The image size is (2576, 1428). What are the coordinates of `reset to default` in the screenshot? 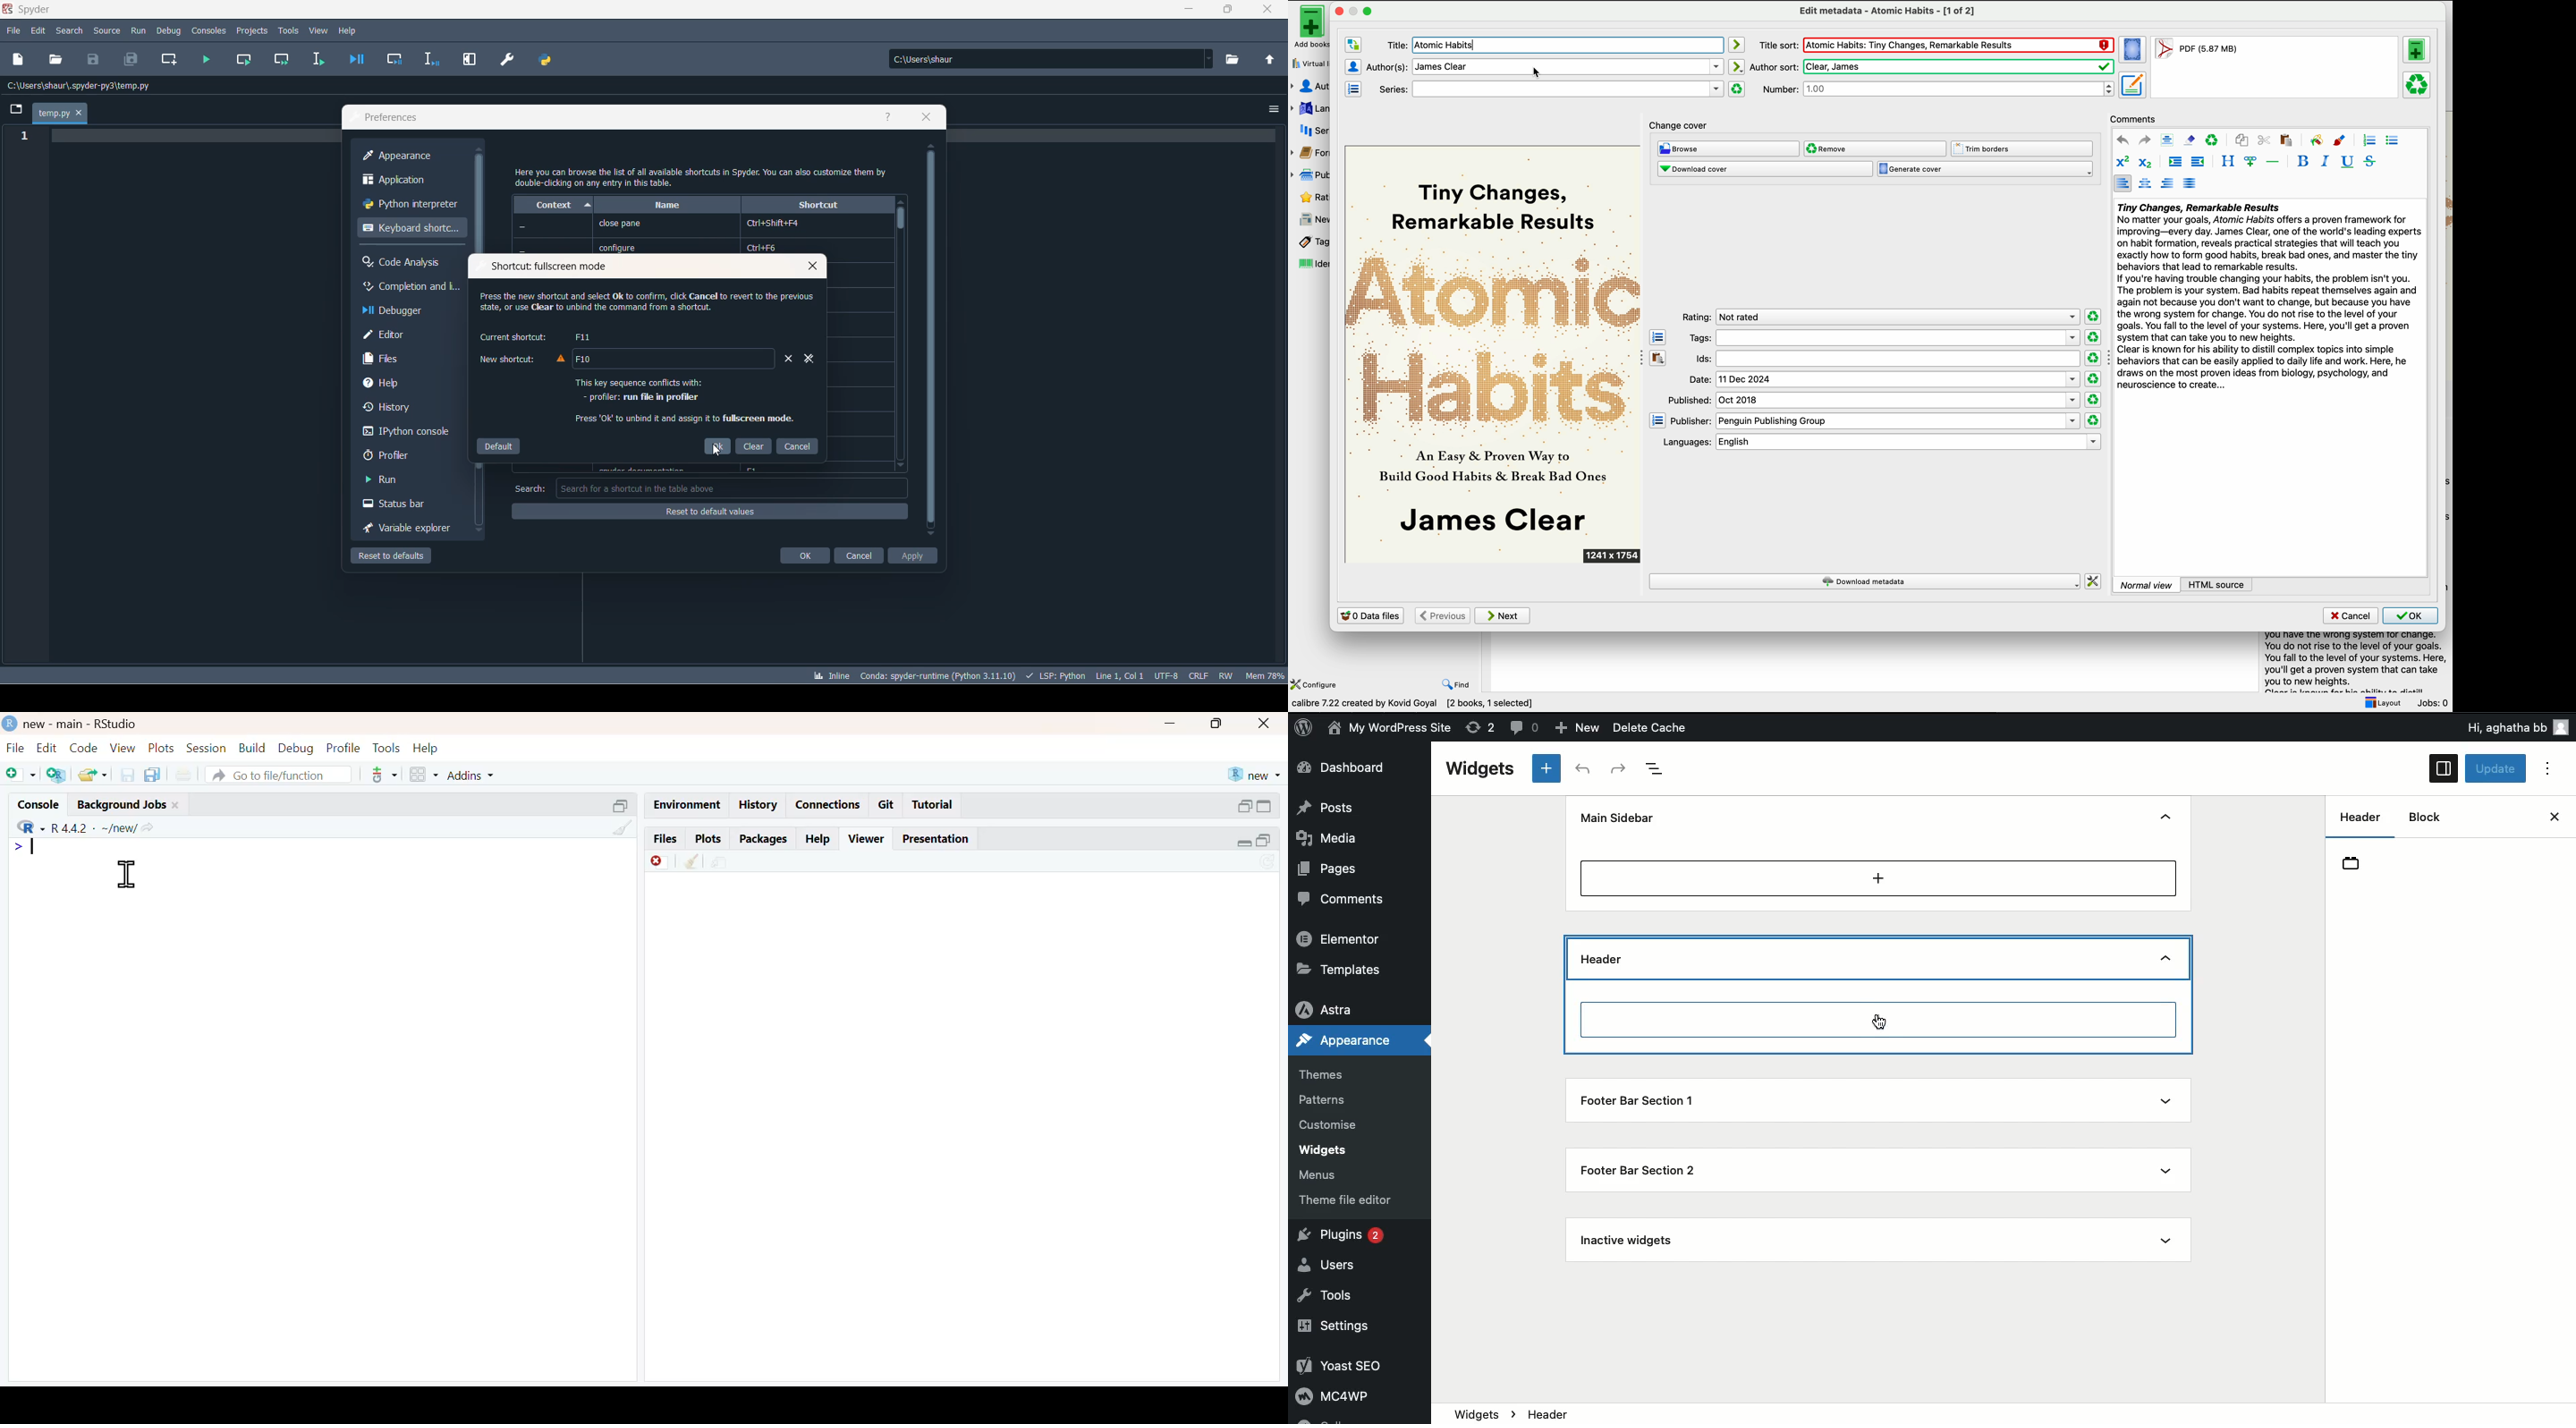 It's located at (396, 558).